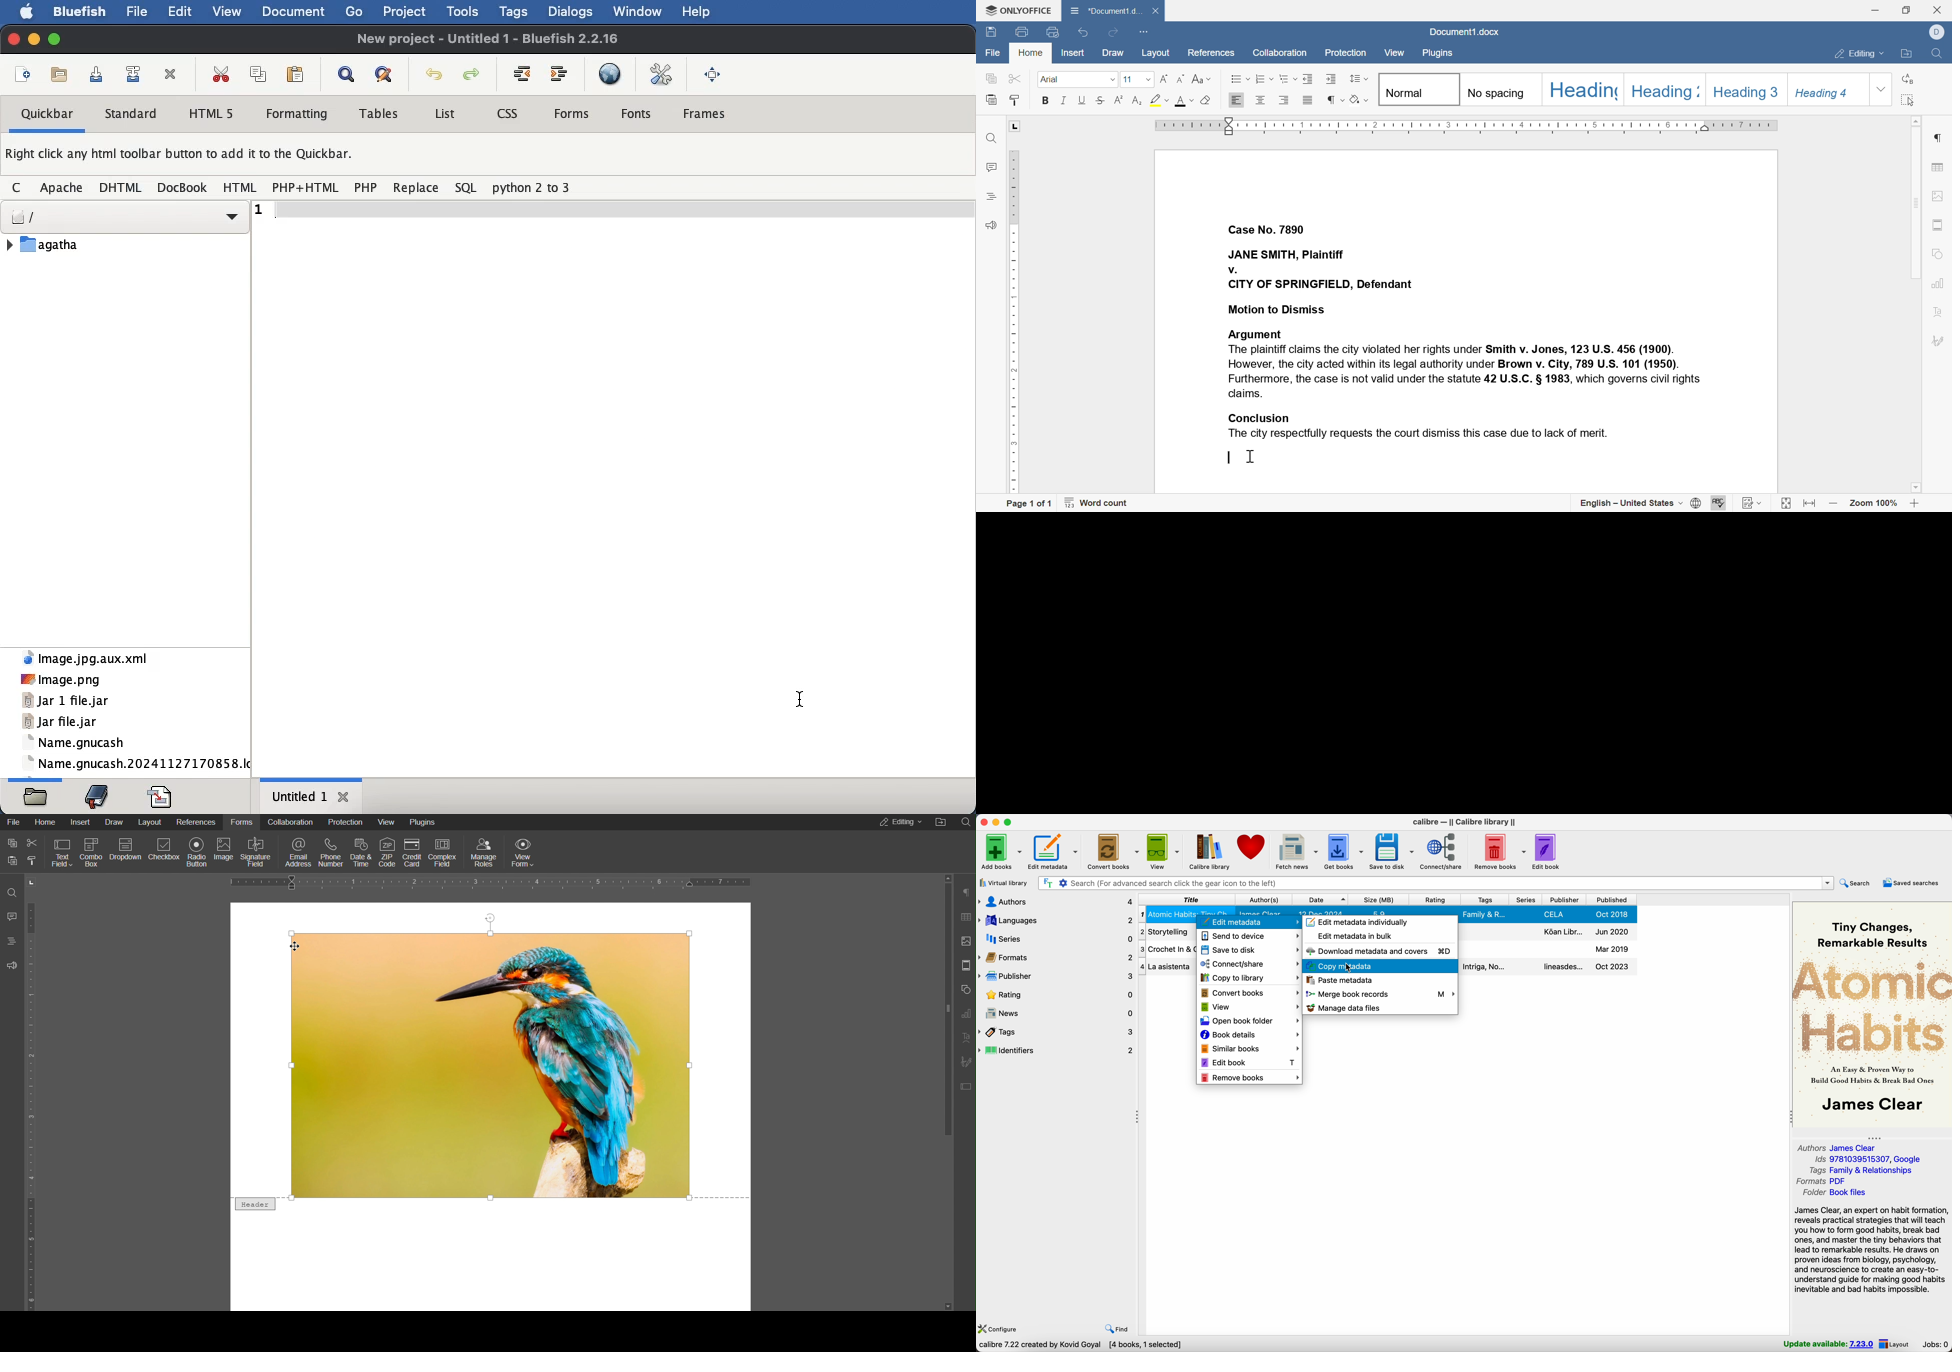 Image resolution: width=1960 pixels, height=1372 pixels. Describe the element at coordinates (138, 760) in the screenshot. I see `Name.anucash.20241127170858.k` at that location.